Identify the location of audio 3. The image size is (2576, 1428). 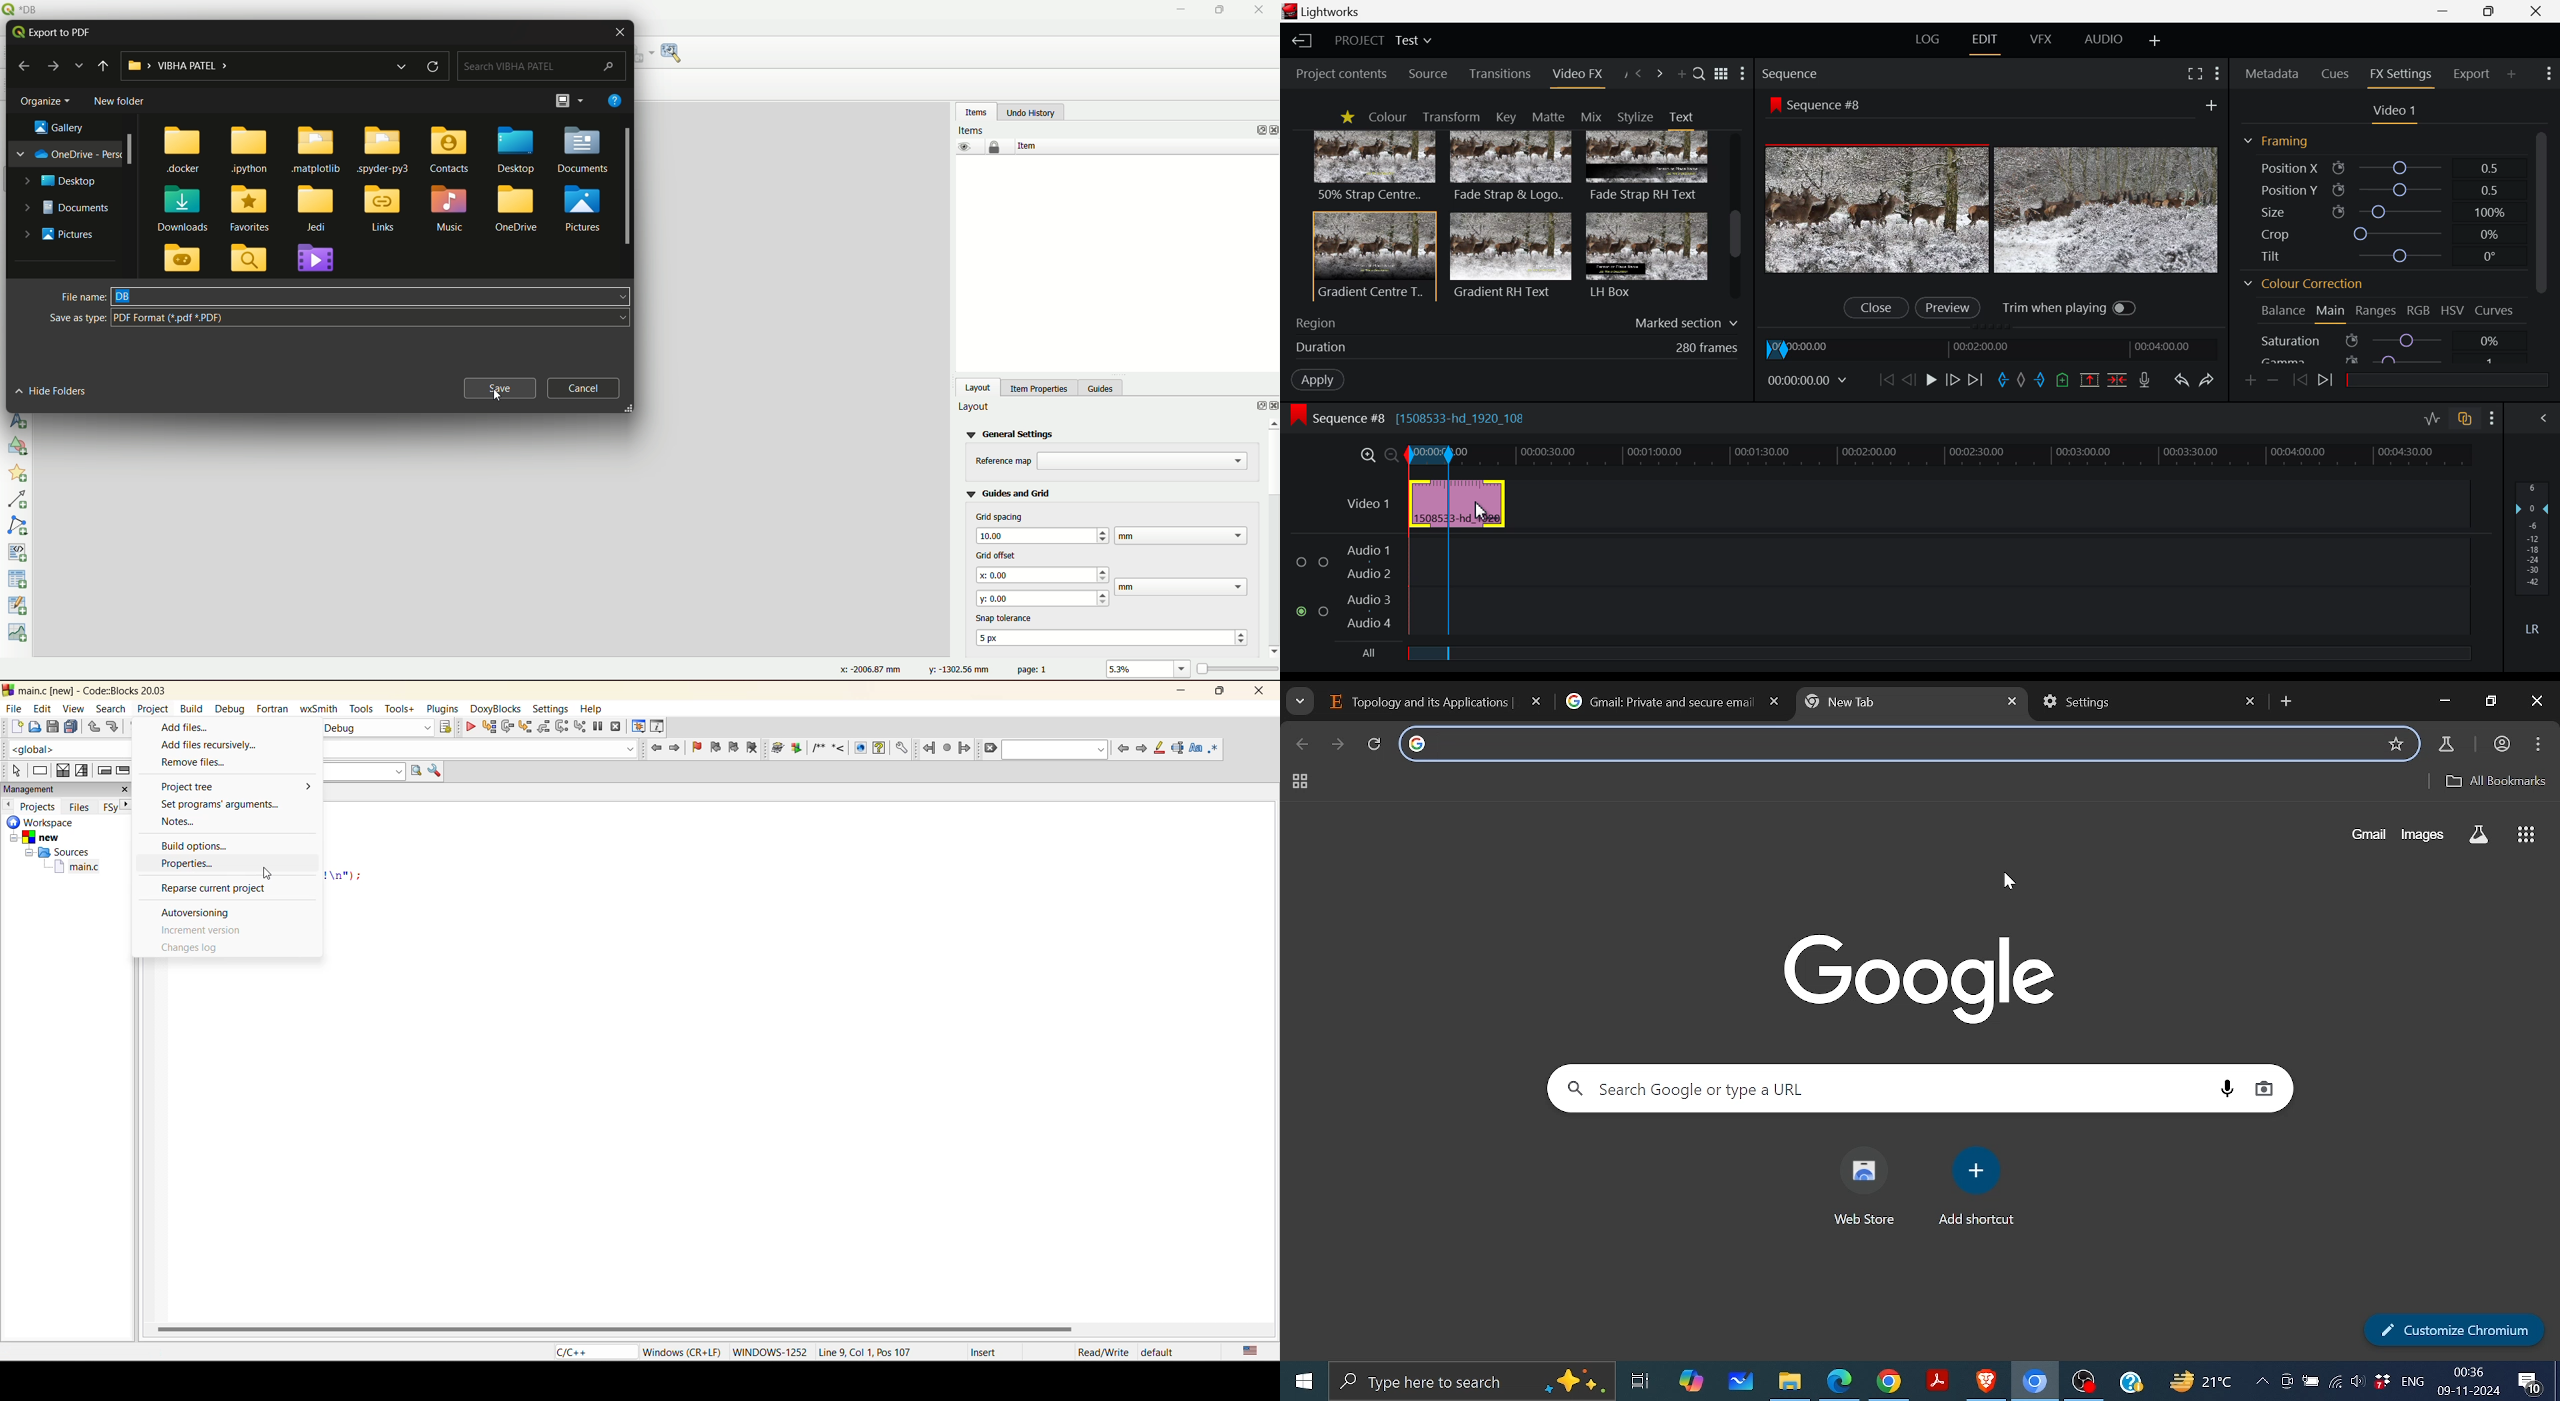
(1365, 598).